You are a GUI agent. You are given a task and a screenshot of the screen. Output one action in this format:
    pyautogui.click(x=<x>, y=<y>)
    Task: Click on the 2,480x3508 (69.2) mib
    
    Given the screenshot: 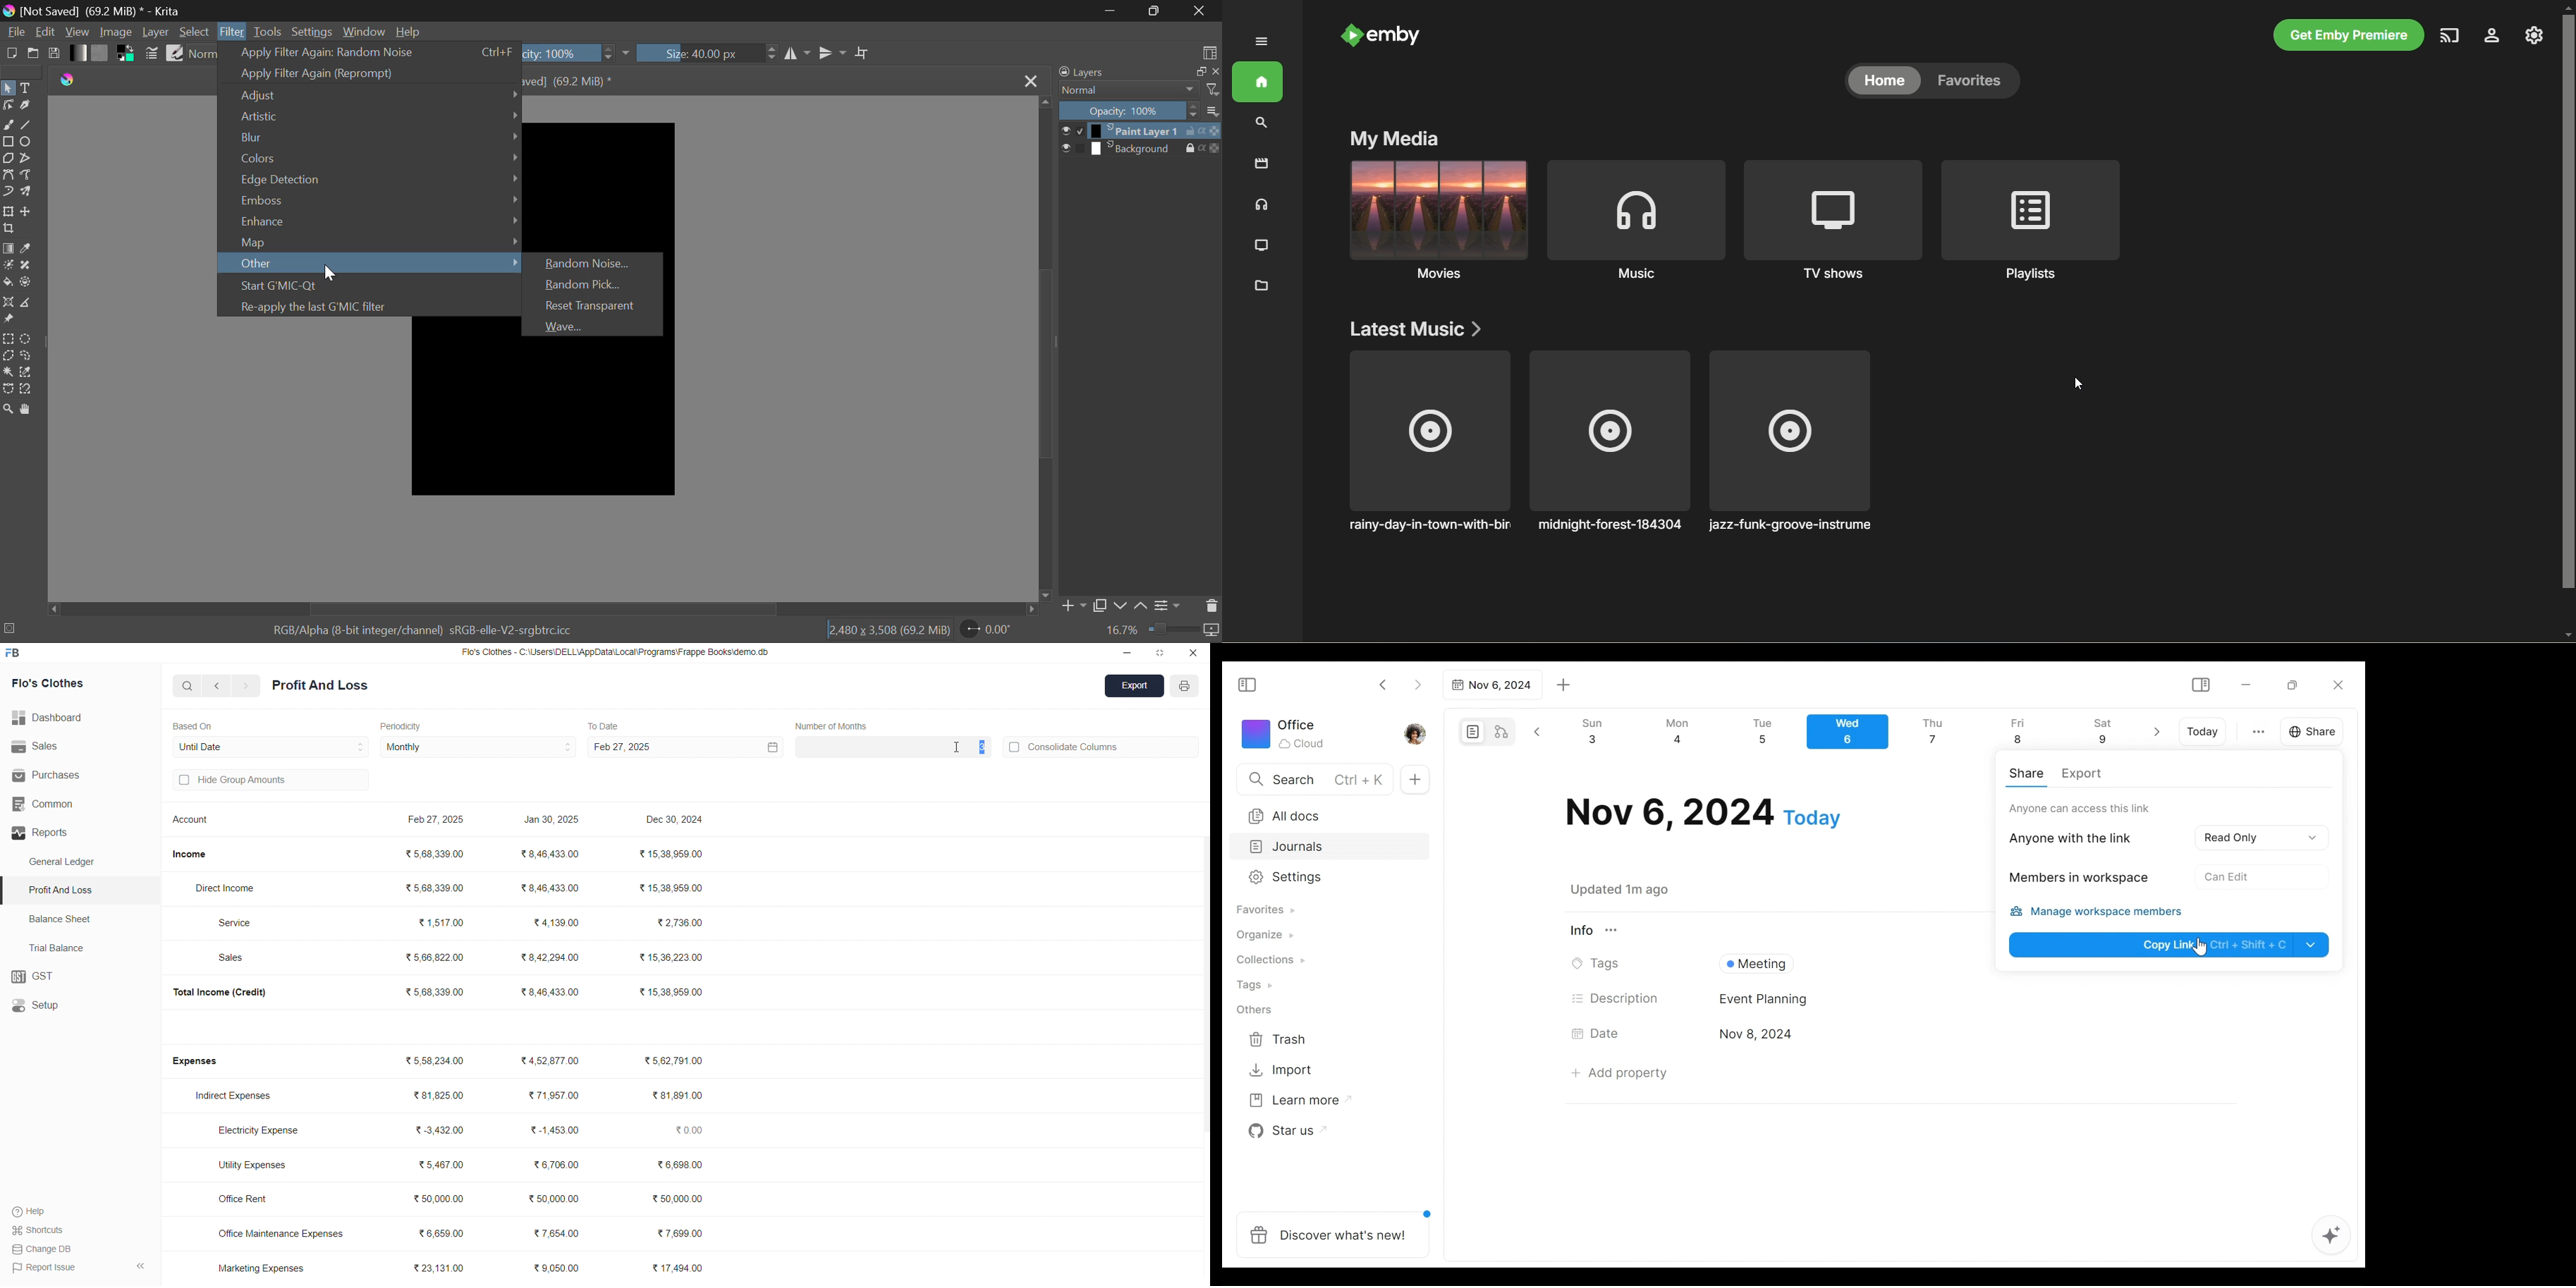 What is the action you would take?
    pyautogui.click(x=885, y=632)
    